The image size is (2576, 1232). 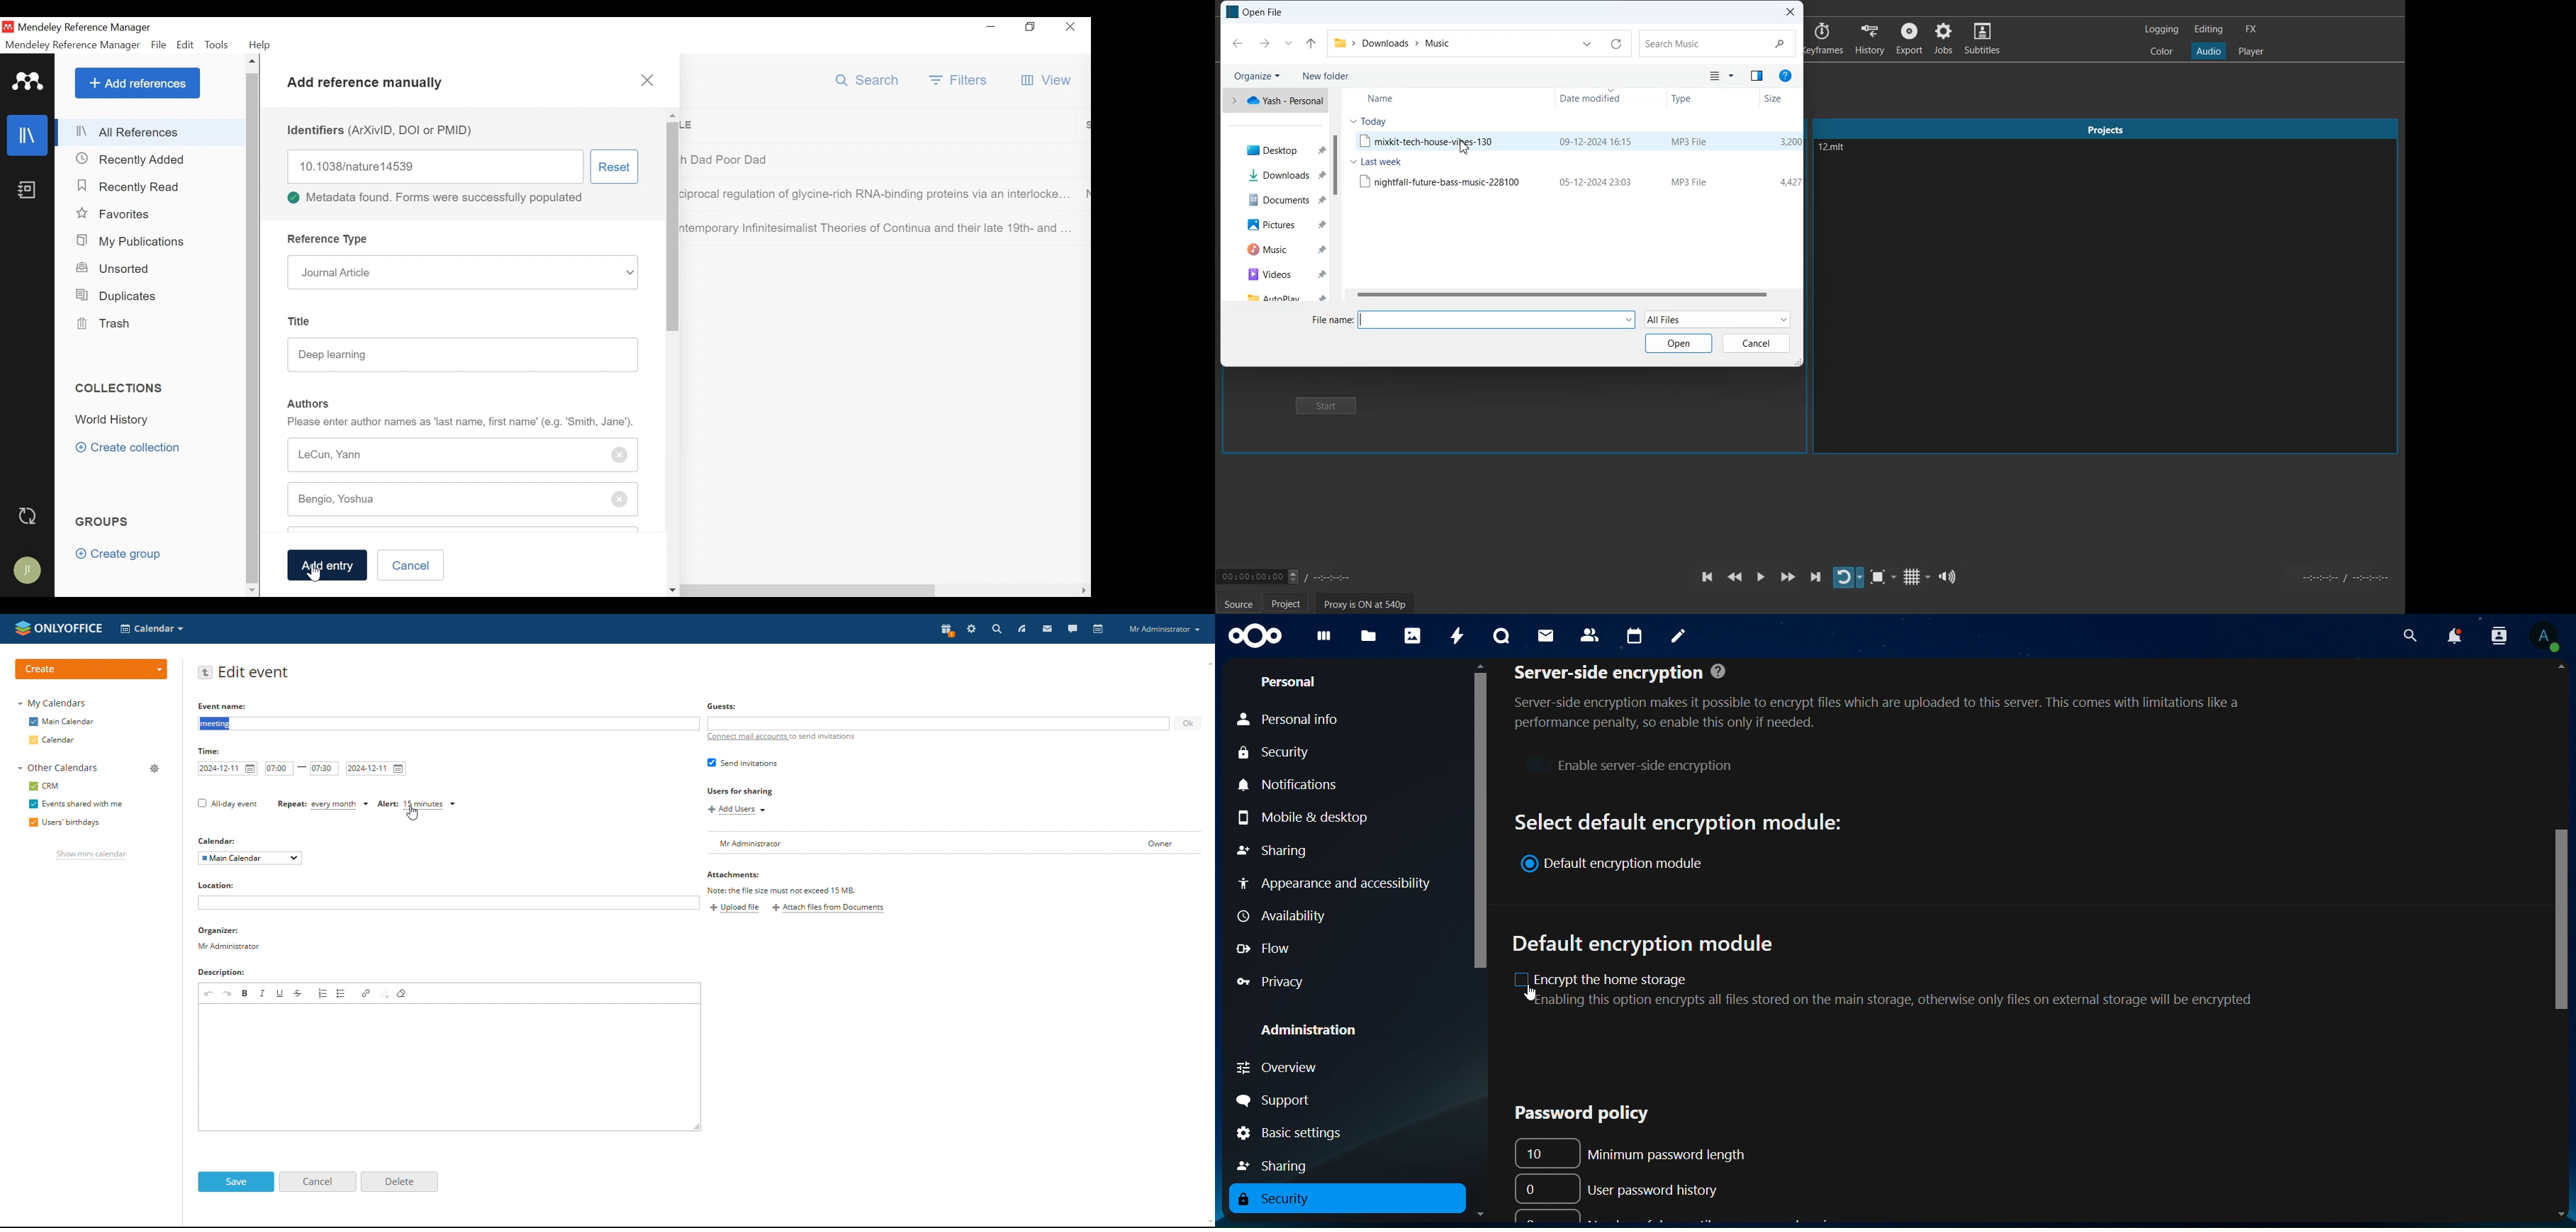 What do you see at coordinates (1983, 38) in the screenshot?
I see `Subtitle` at bounding box center [1983, 38].